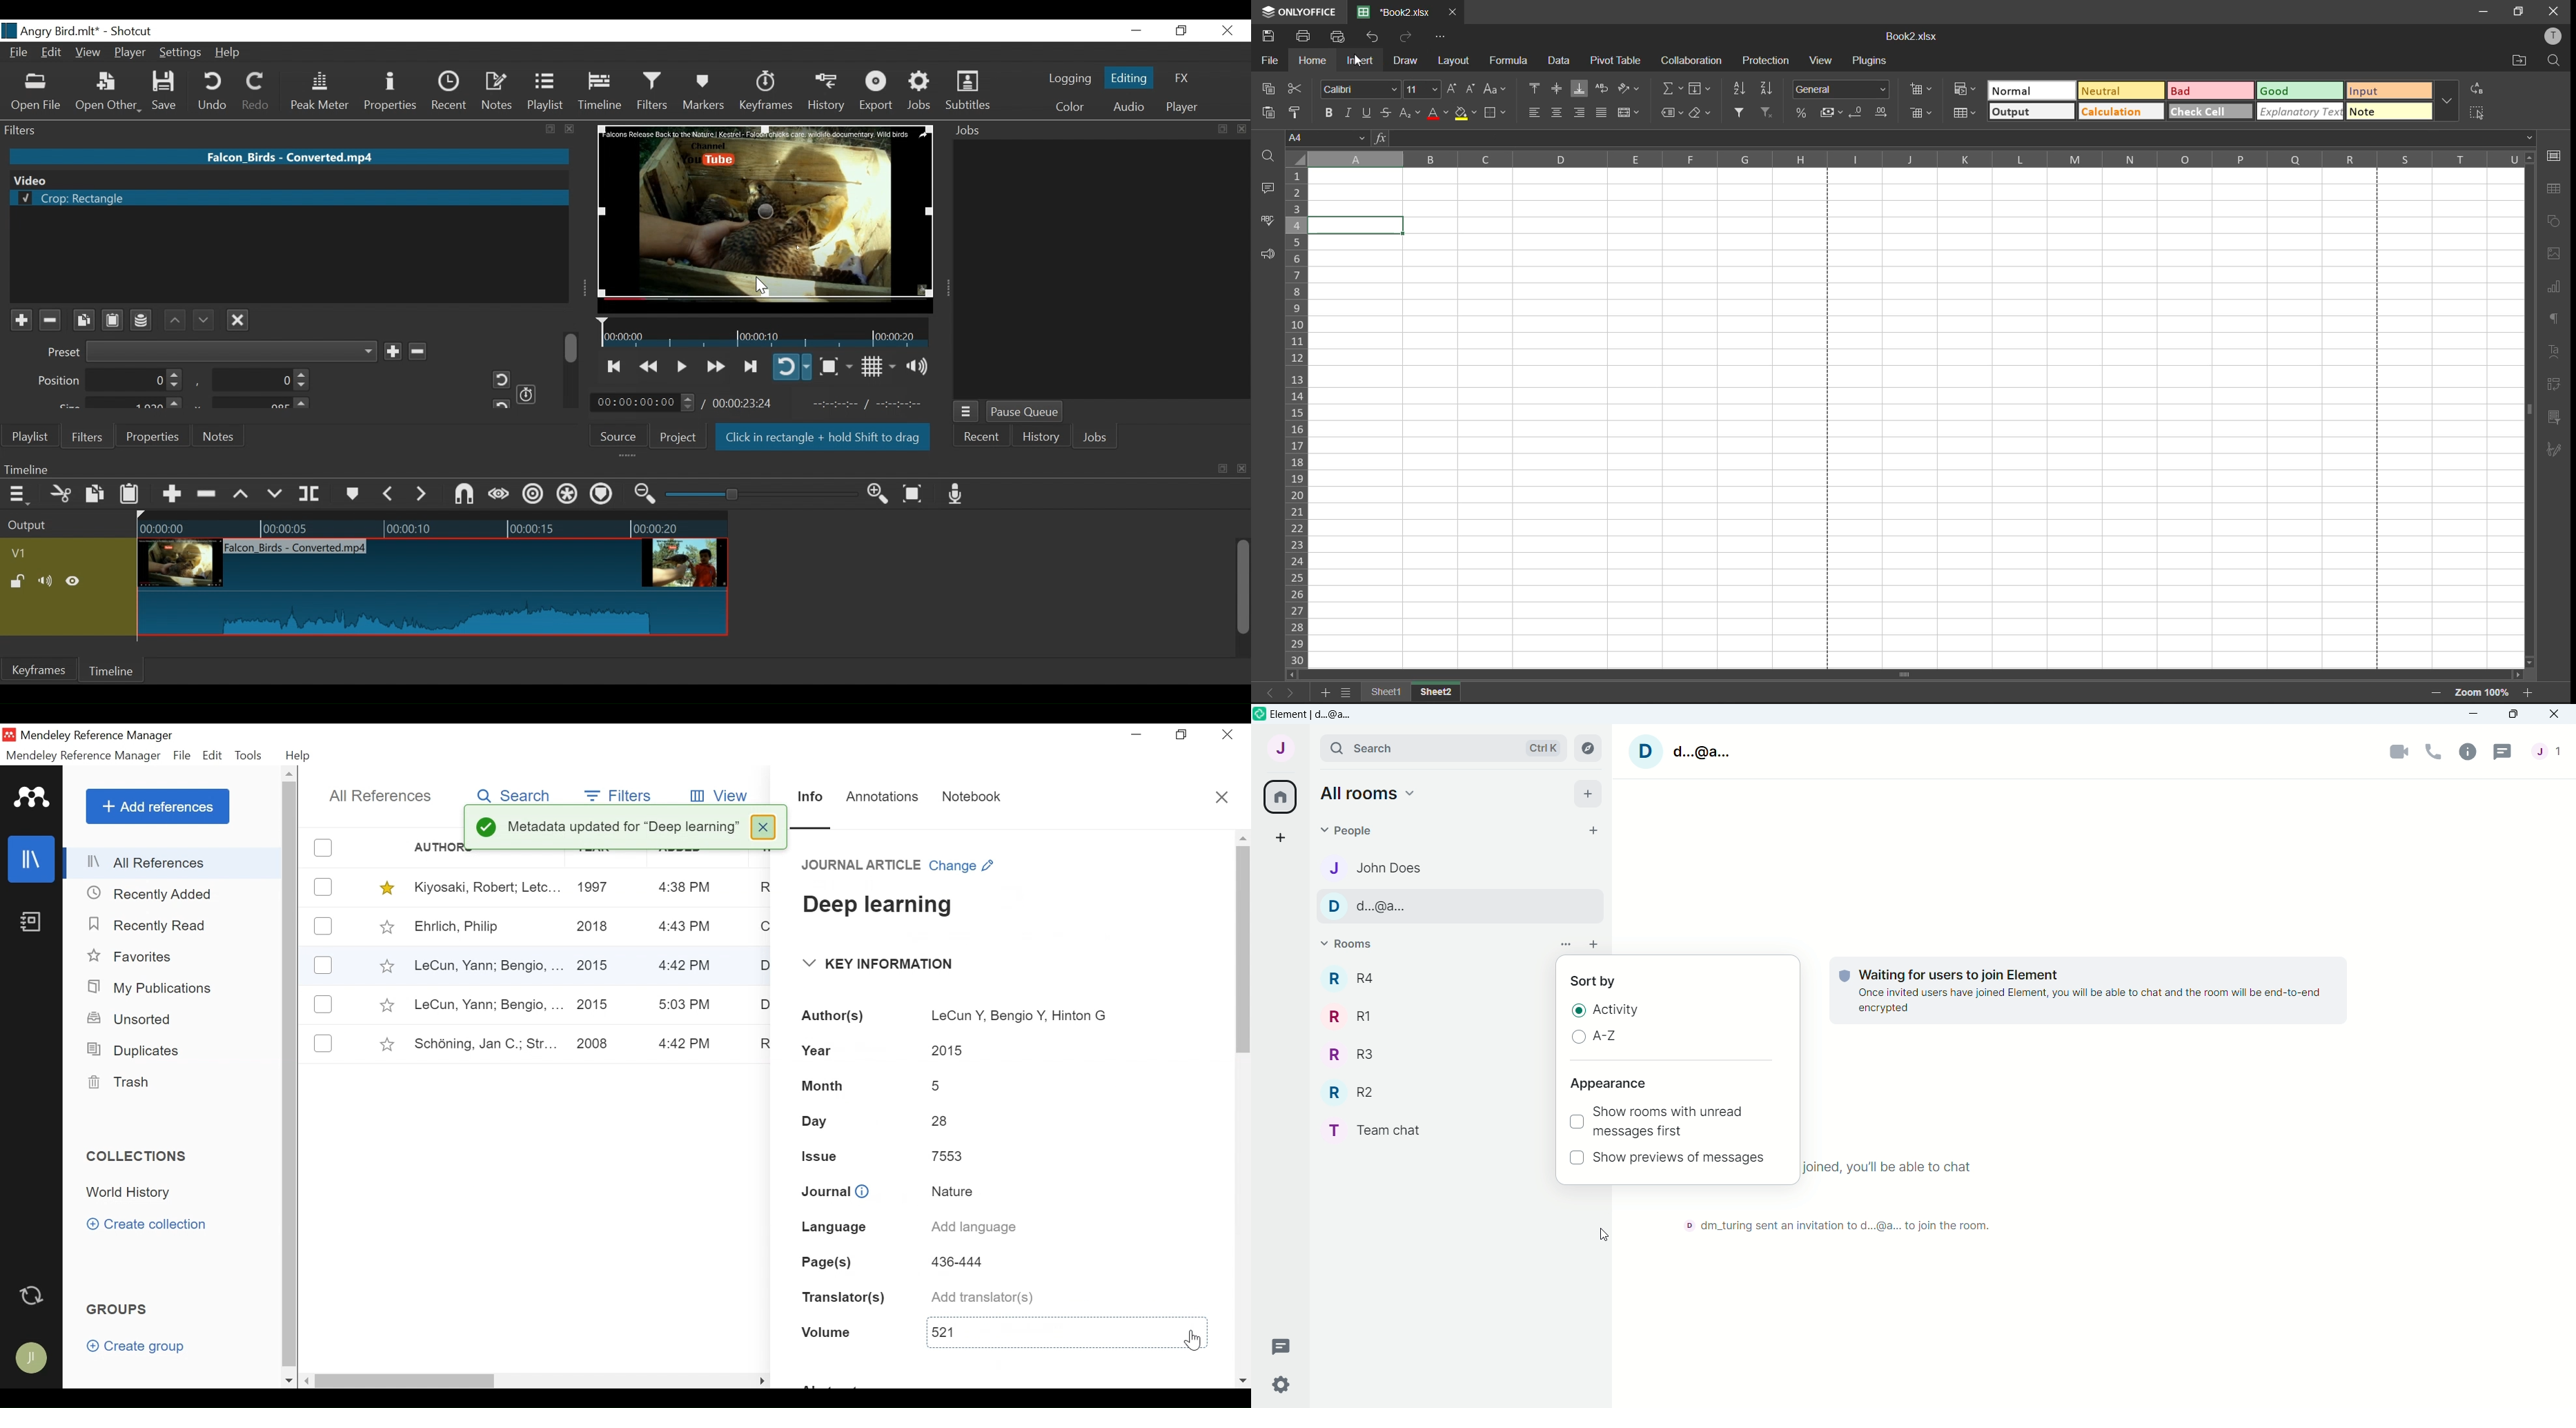 This screenshot has width=2576, height=1428. Describe the element at coordinates (432, 525) in the screenshot. I see `Timeline` at that location.